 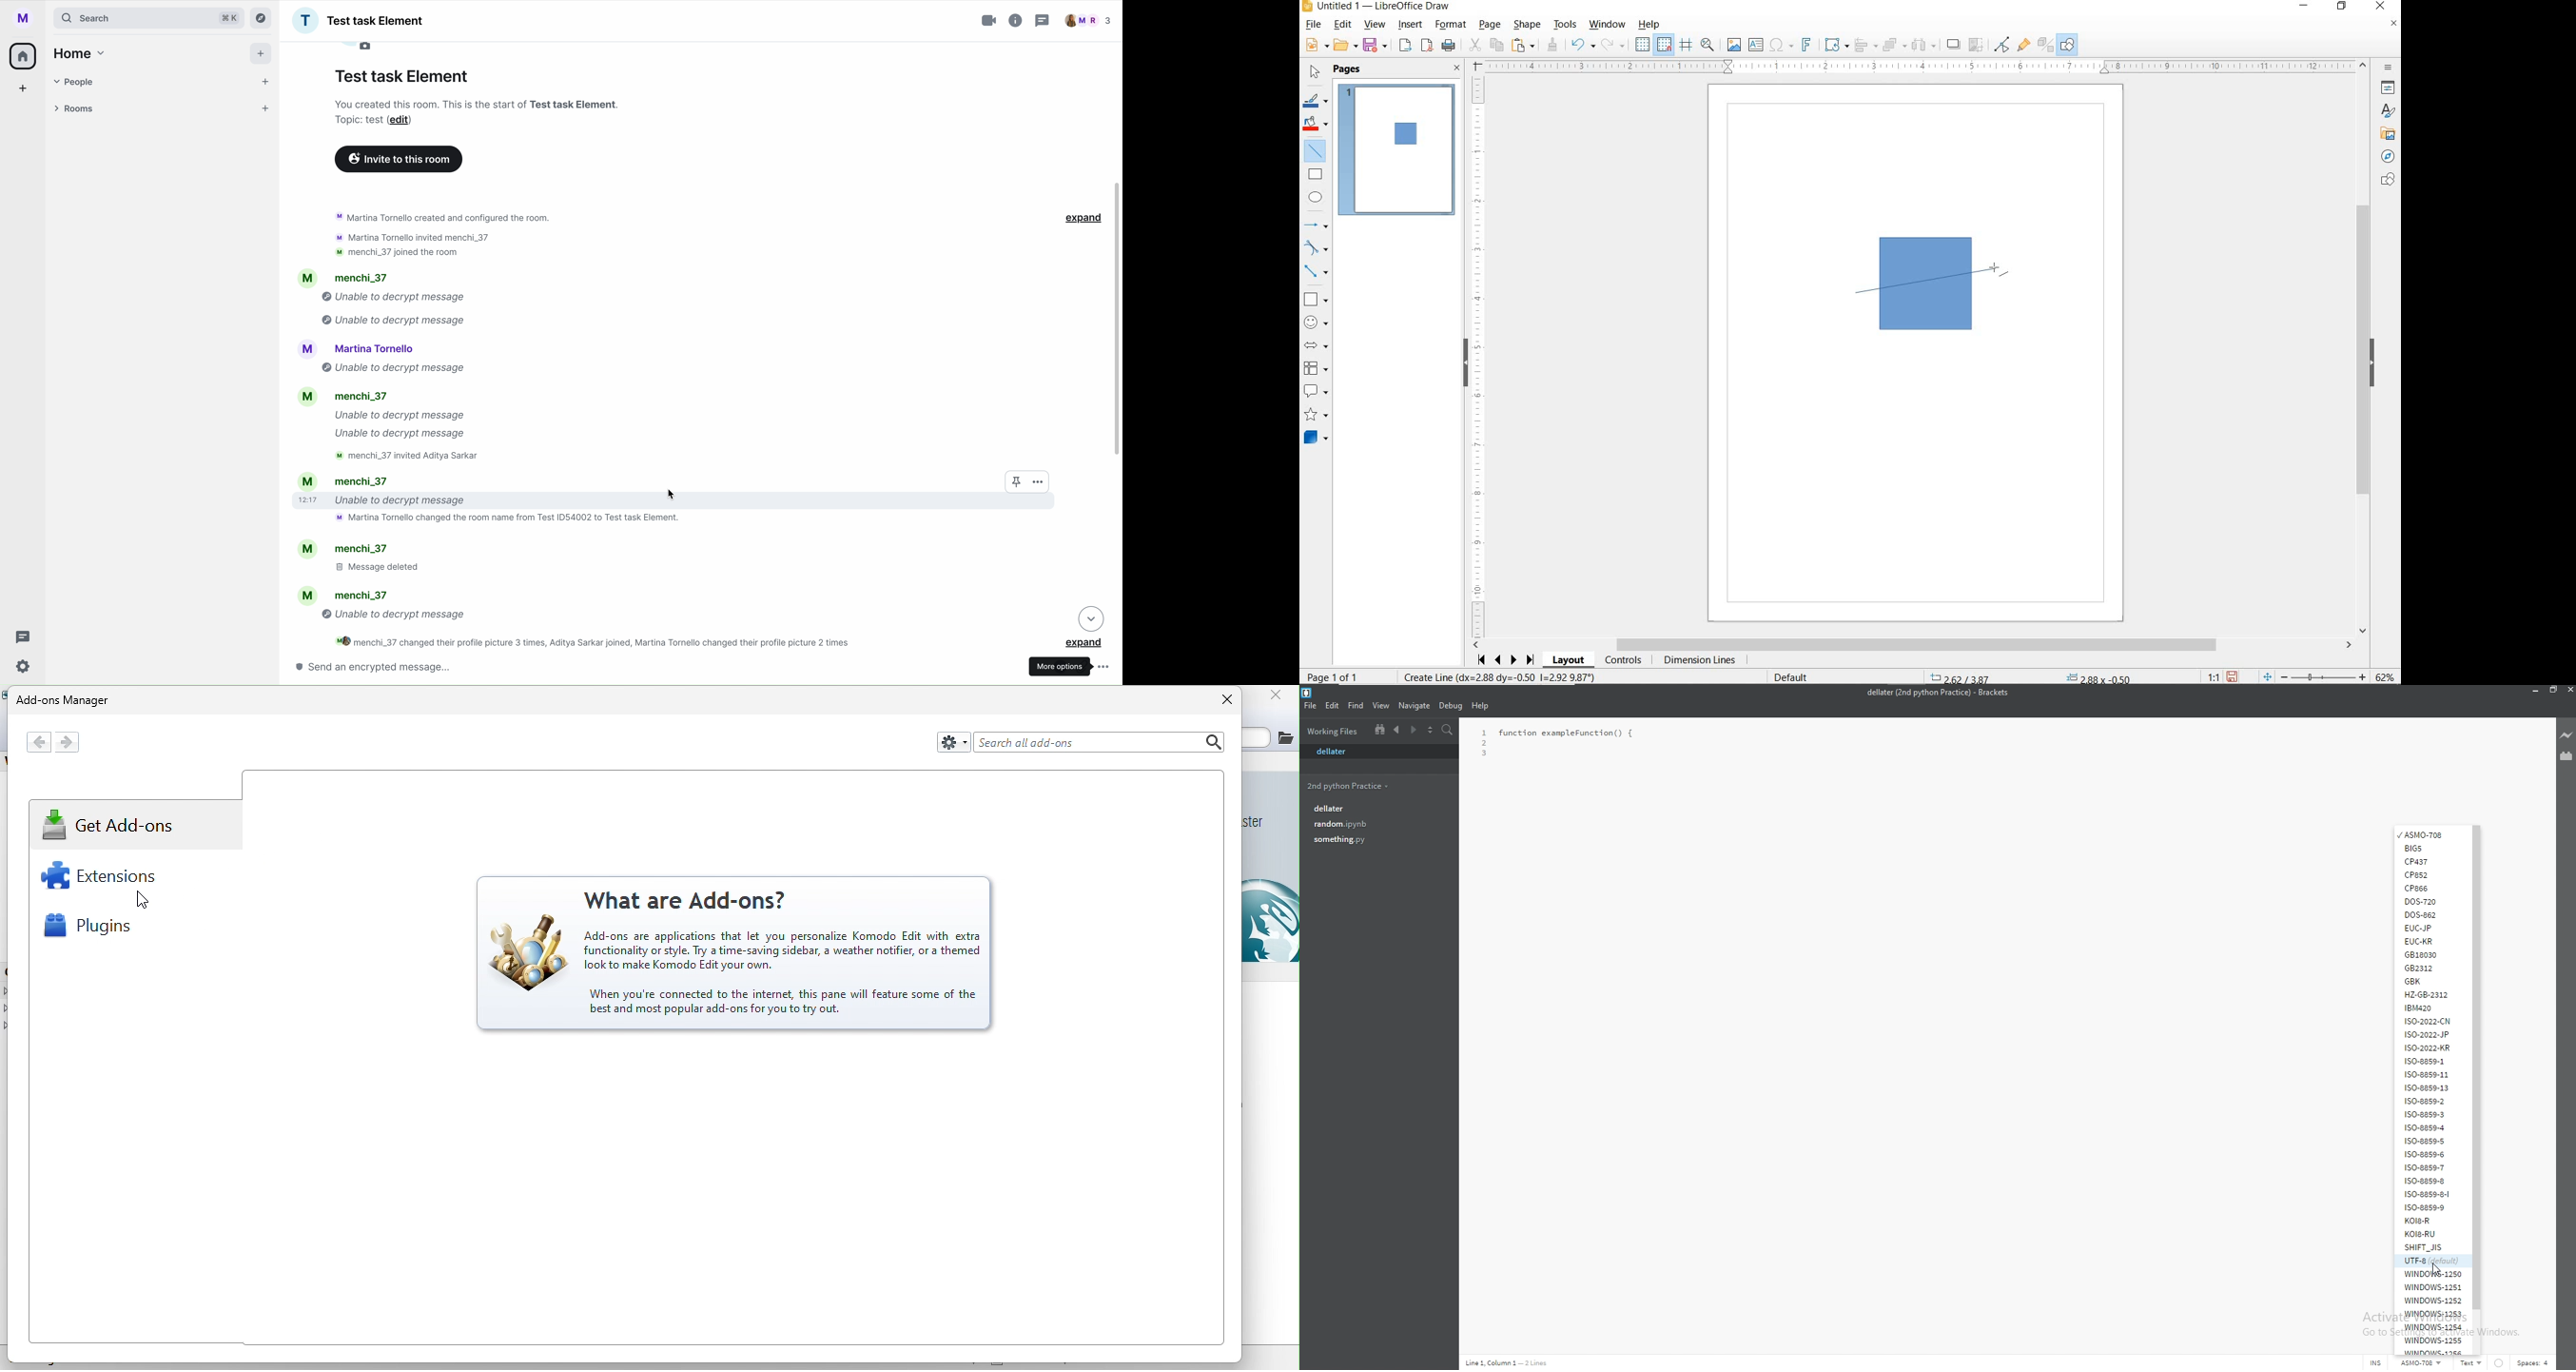 What do you see at coordinates (2436, 1268) in the screenshot?
I see `cursor` at bounding box center [2436, 1268].